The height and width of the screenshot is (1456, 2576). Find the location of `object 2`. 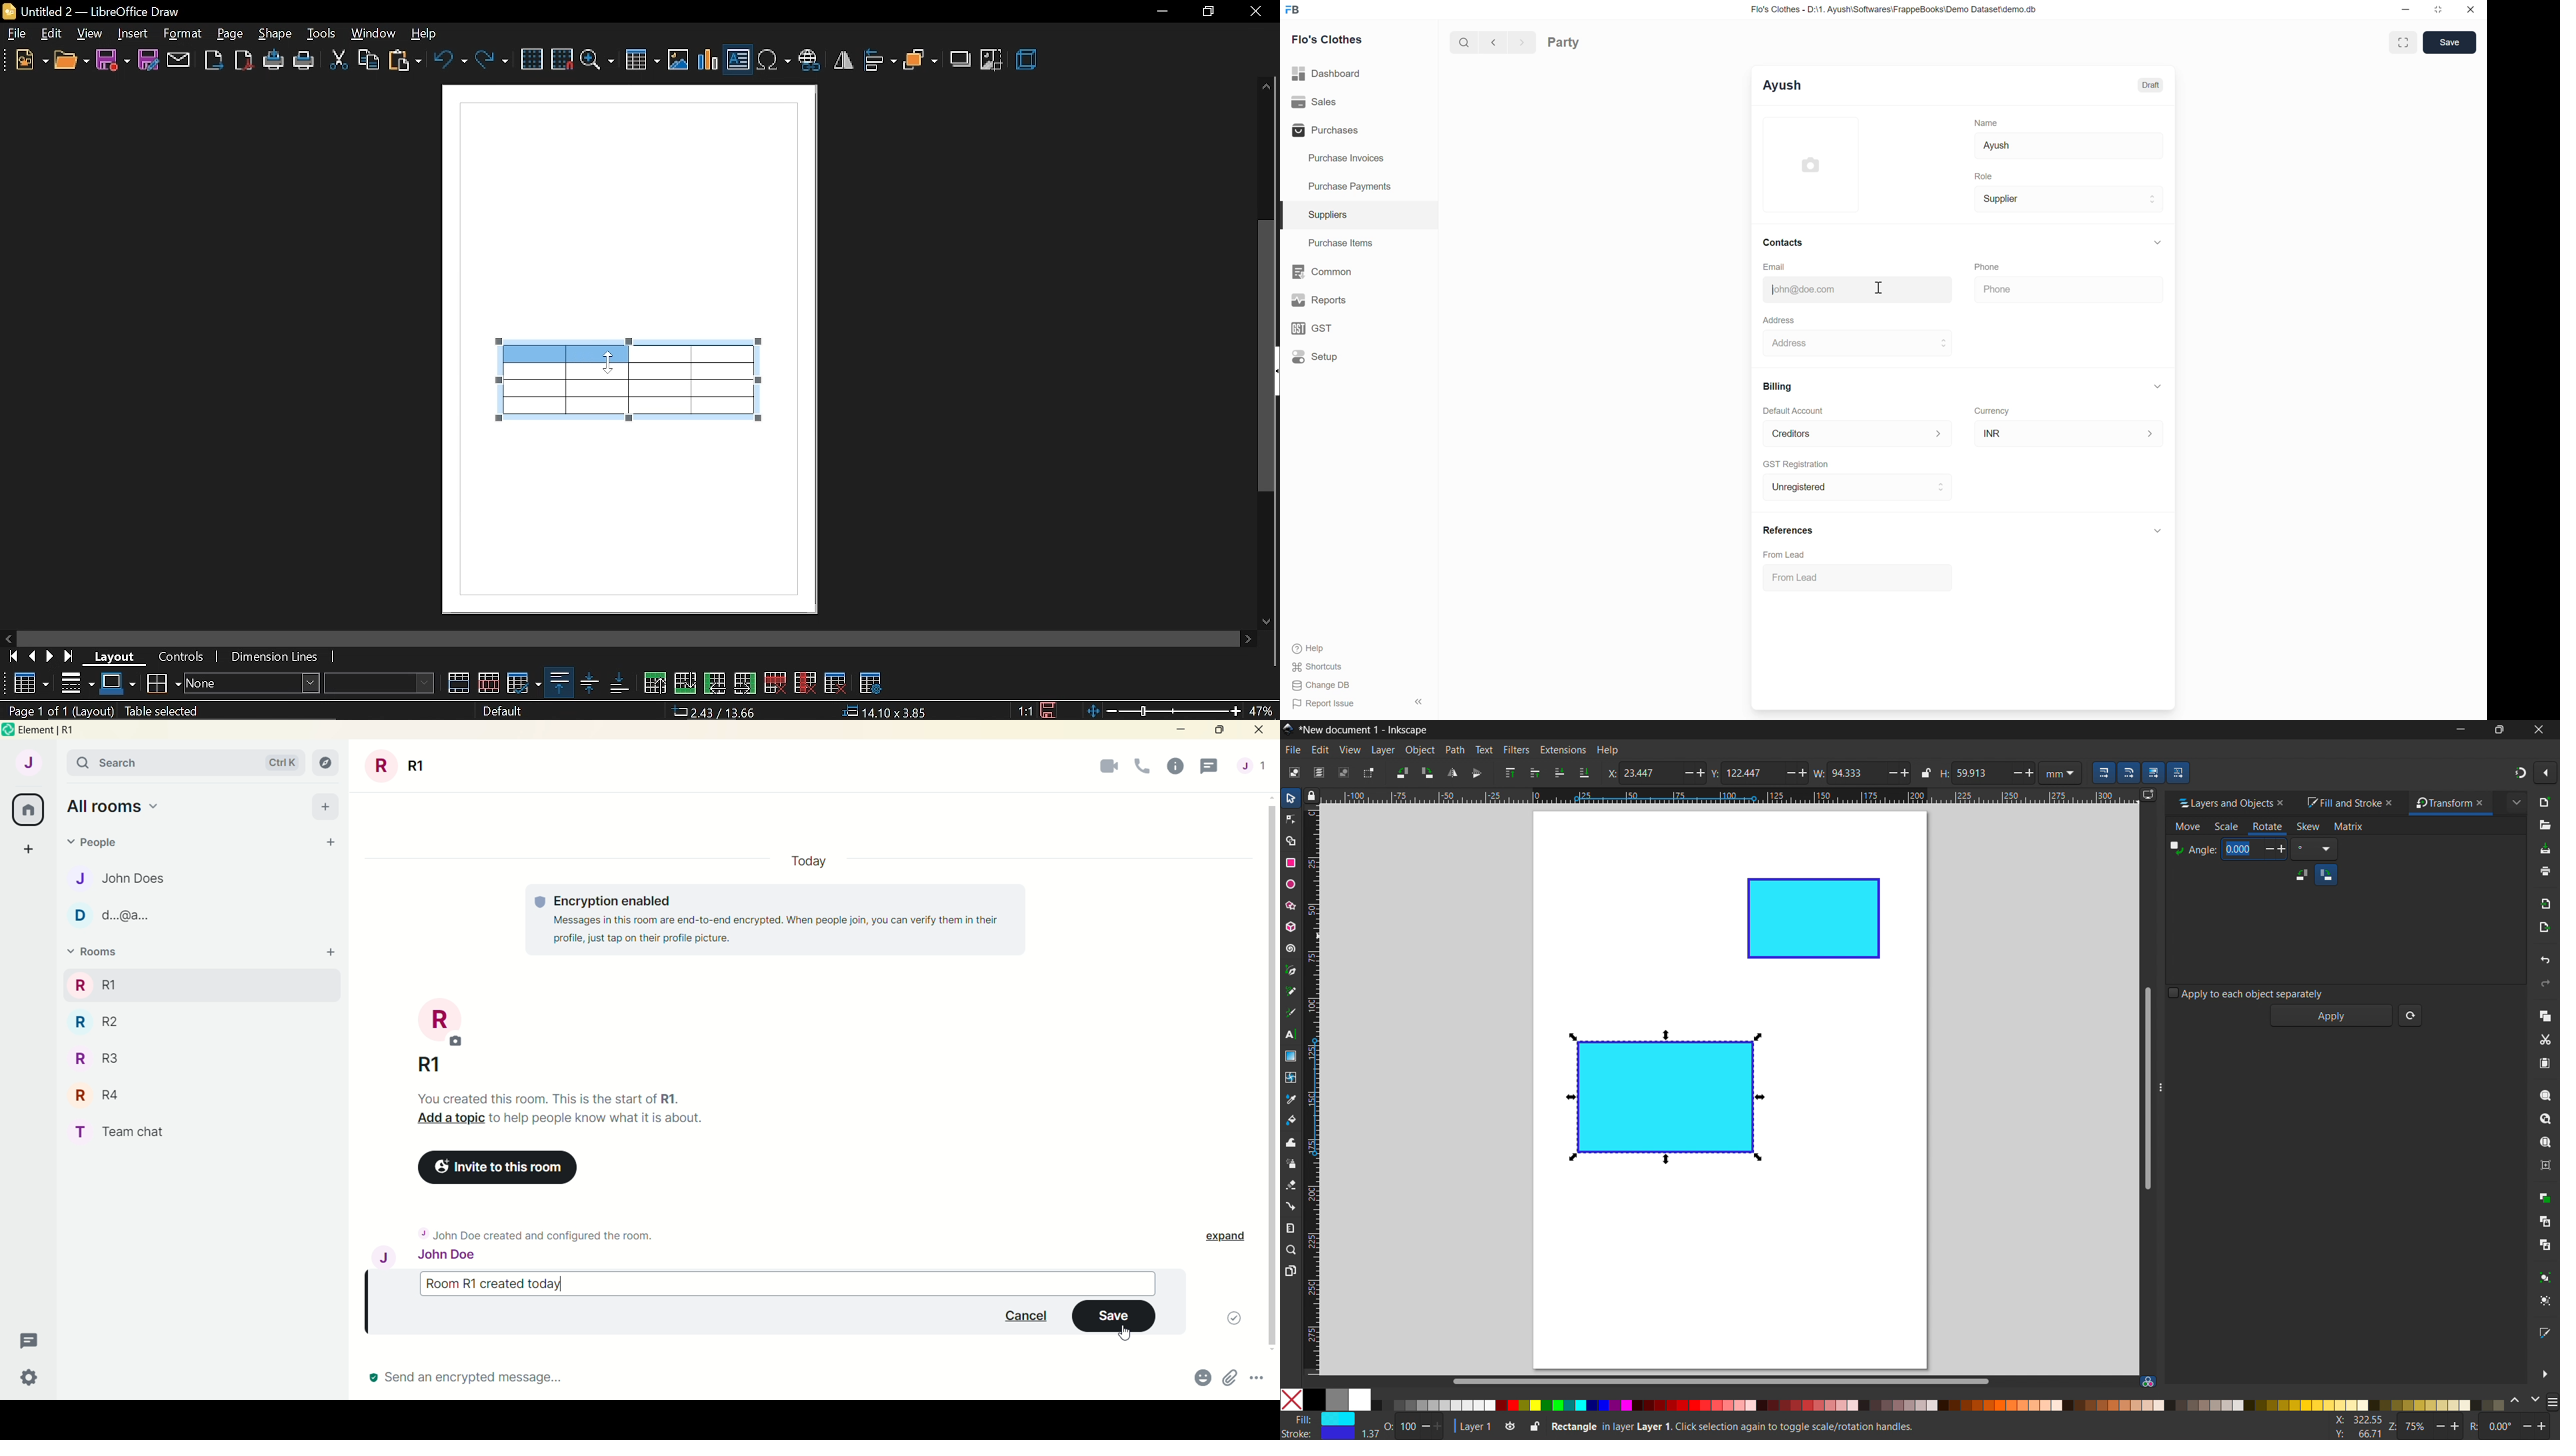

object 2 is located at coordinates (1814, 919).